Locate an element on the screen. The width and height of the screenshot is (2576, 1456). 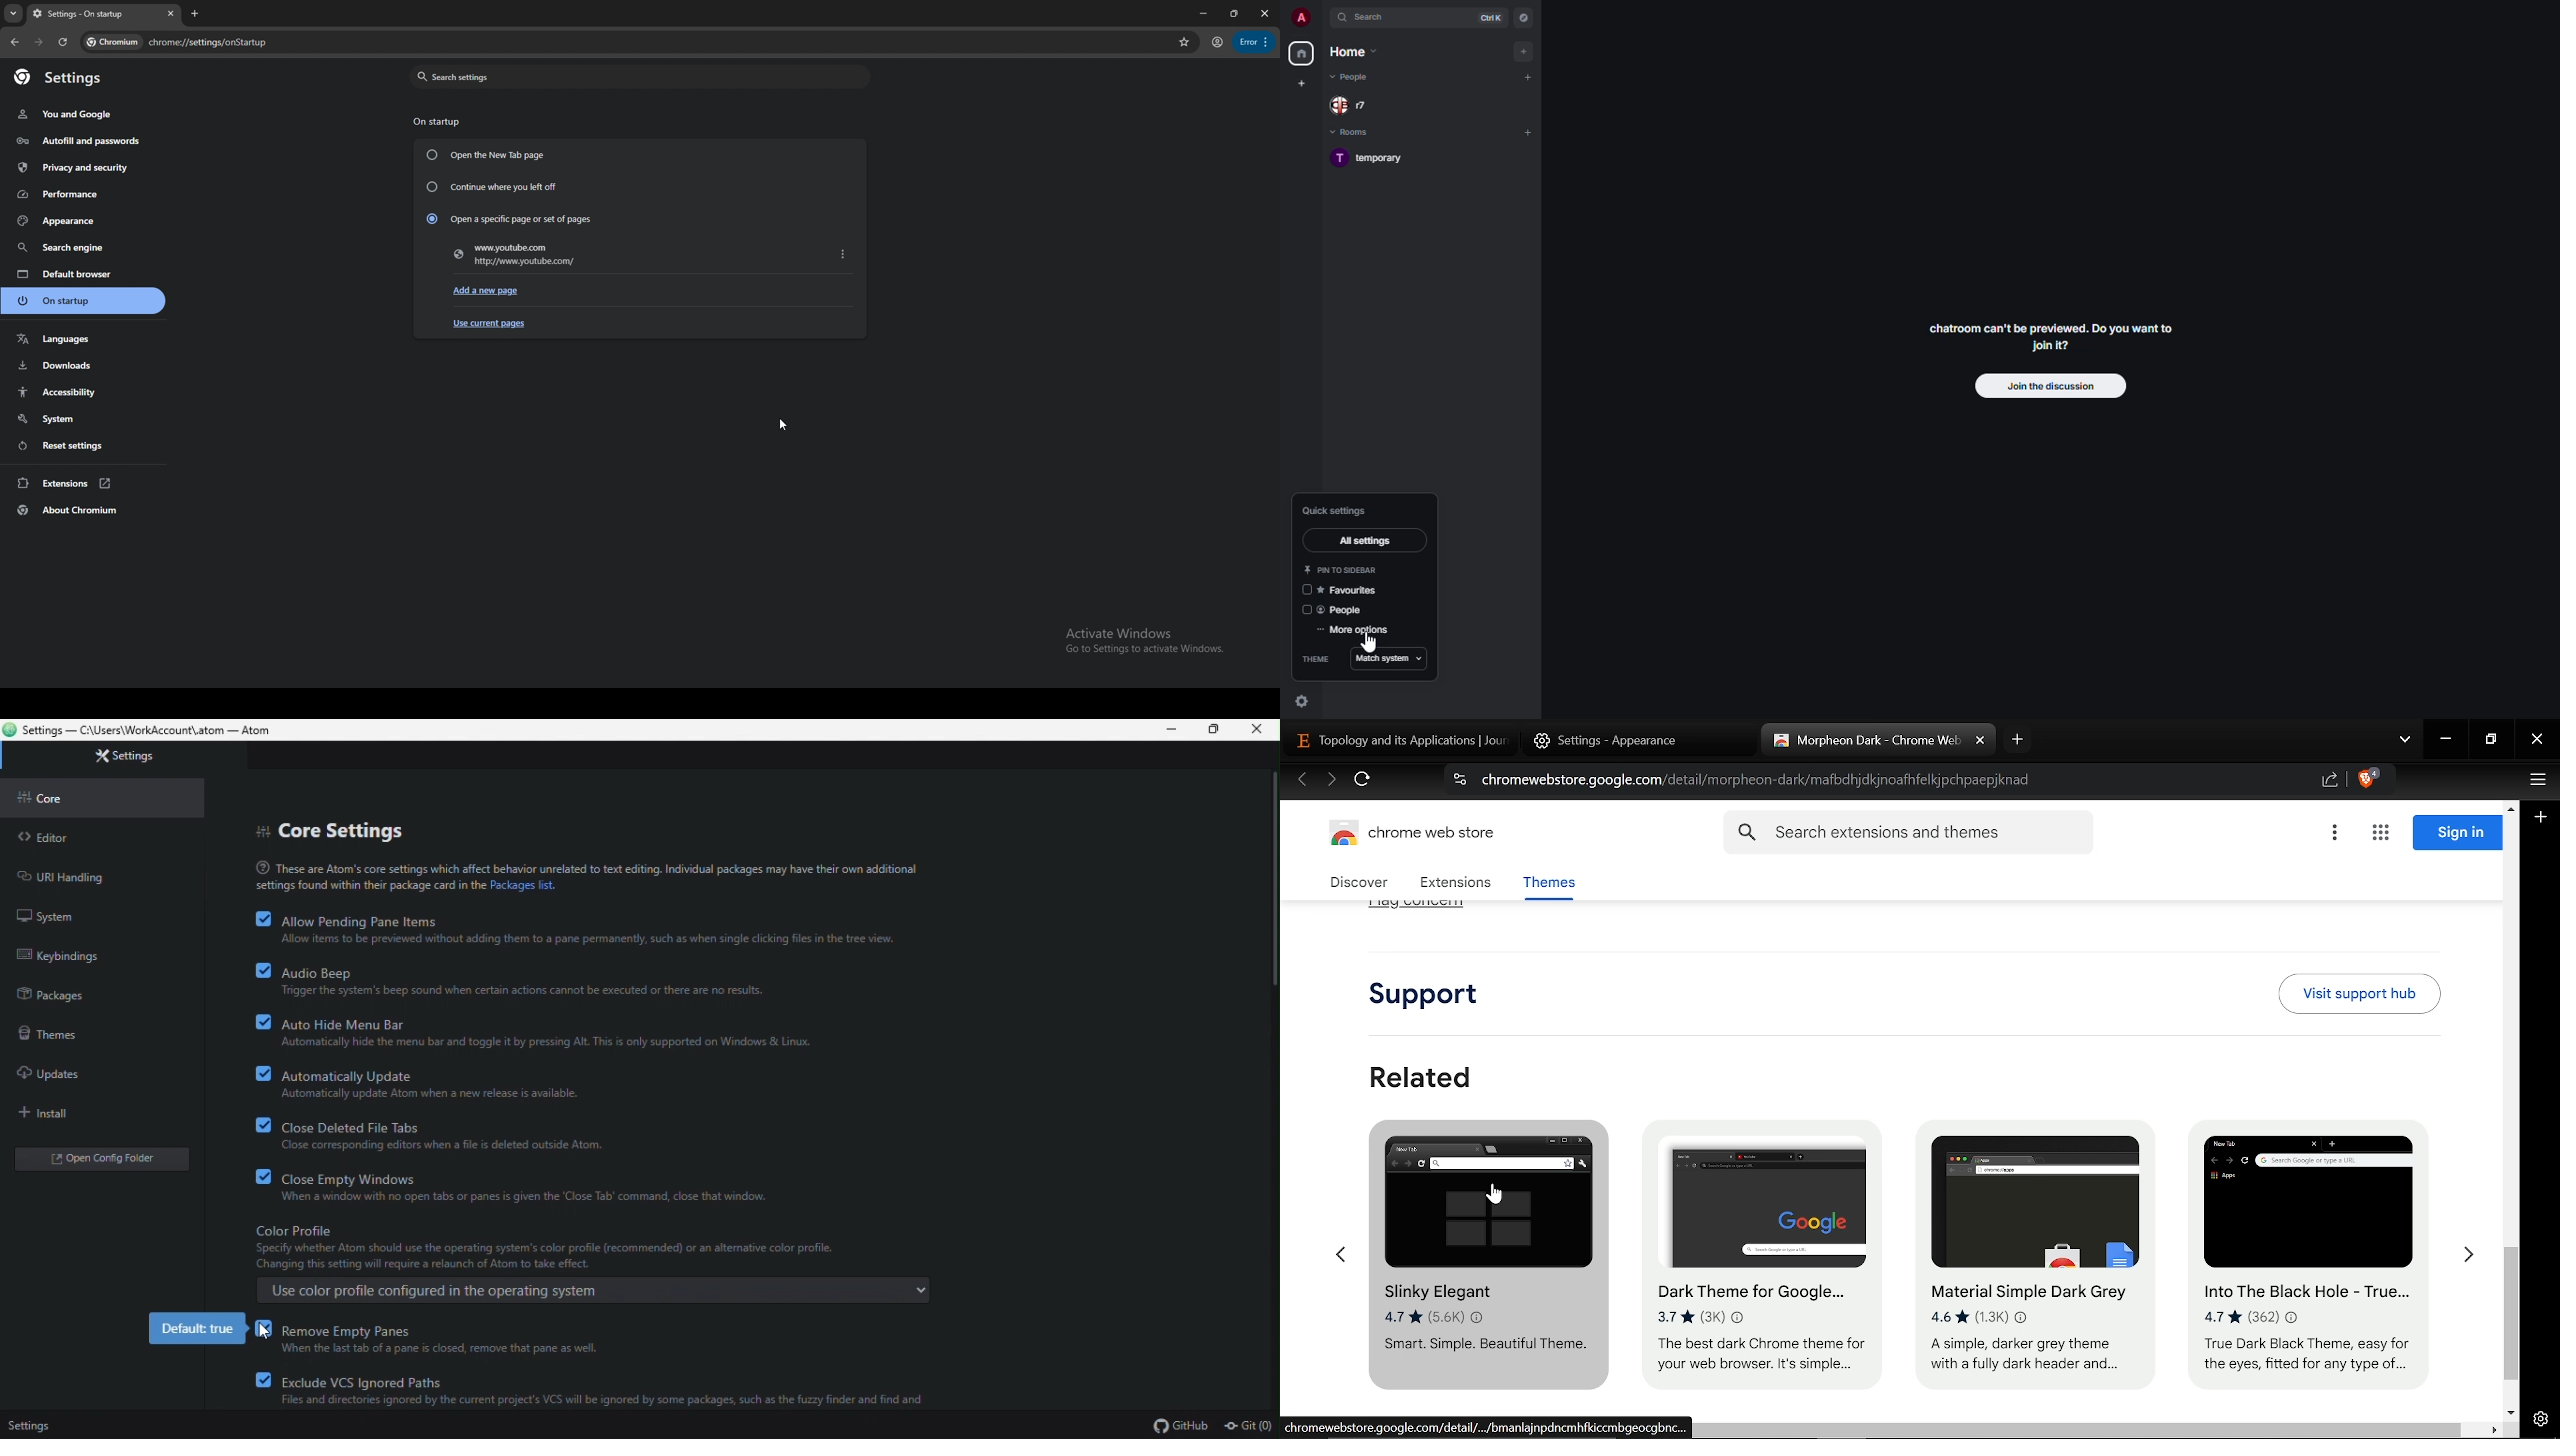
tab is located at coordinates (91, 15).